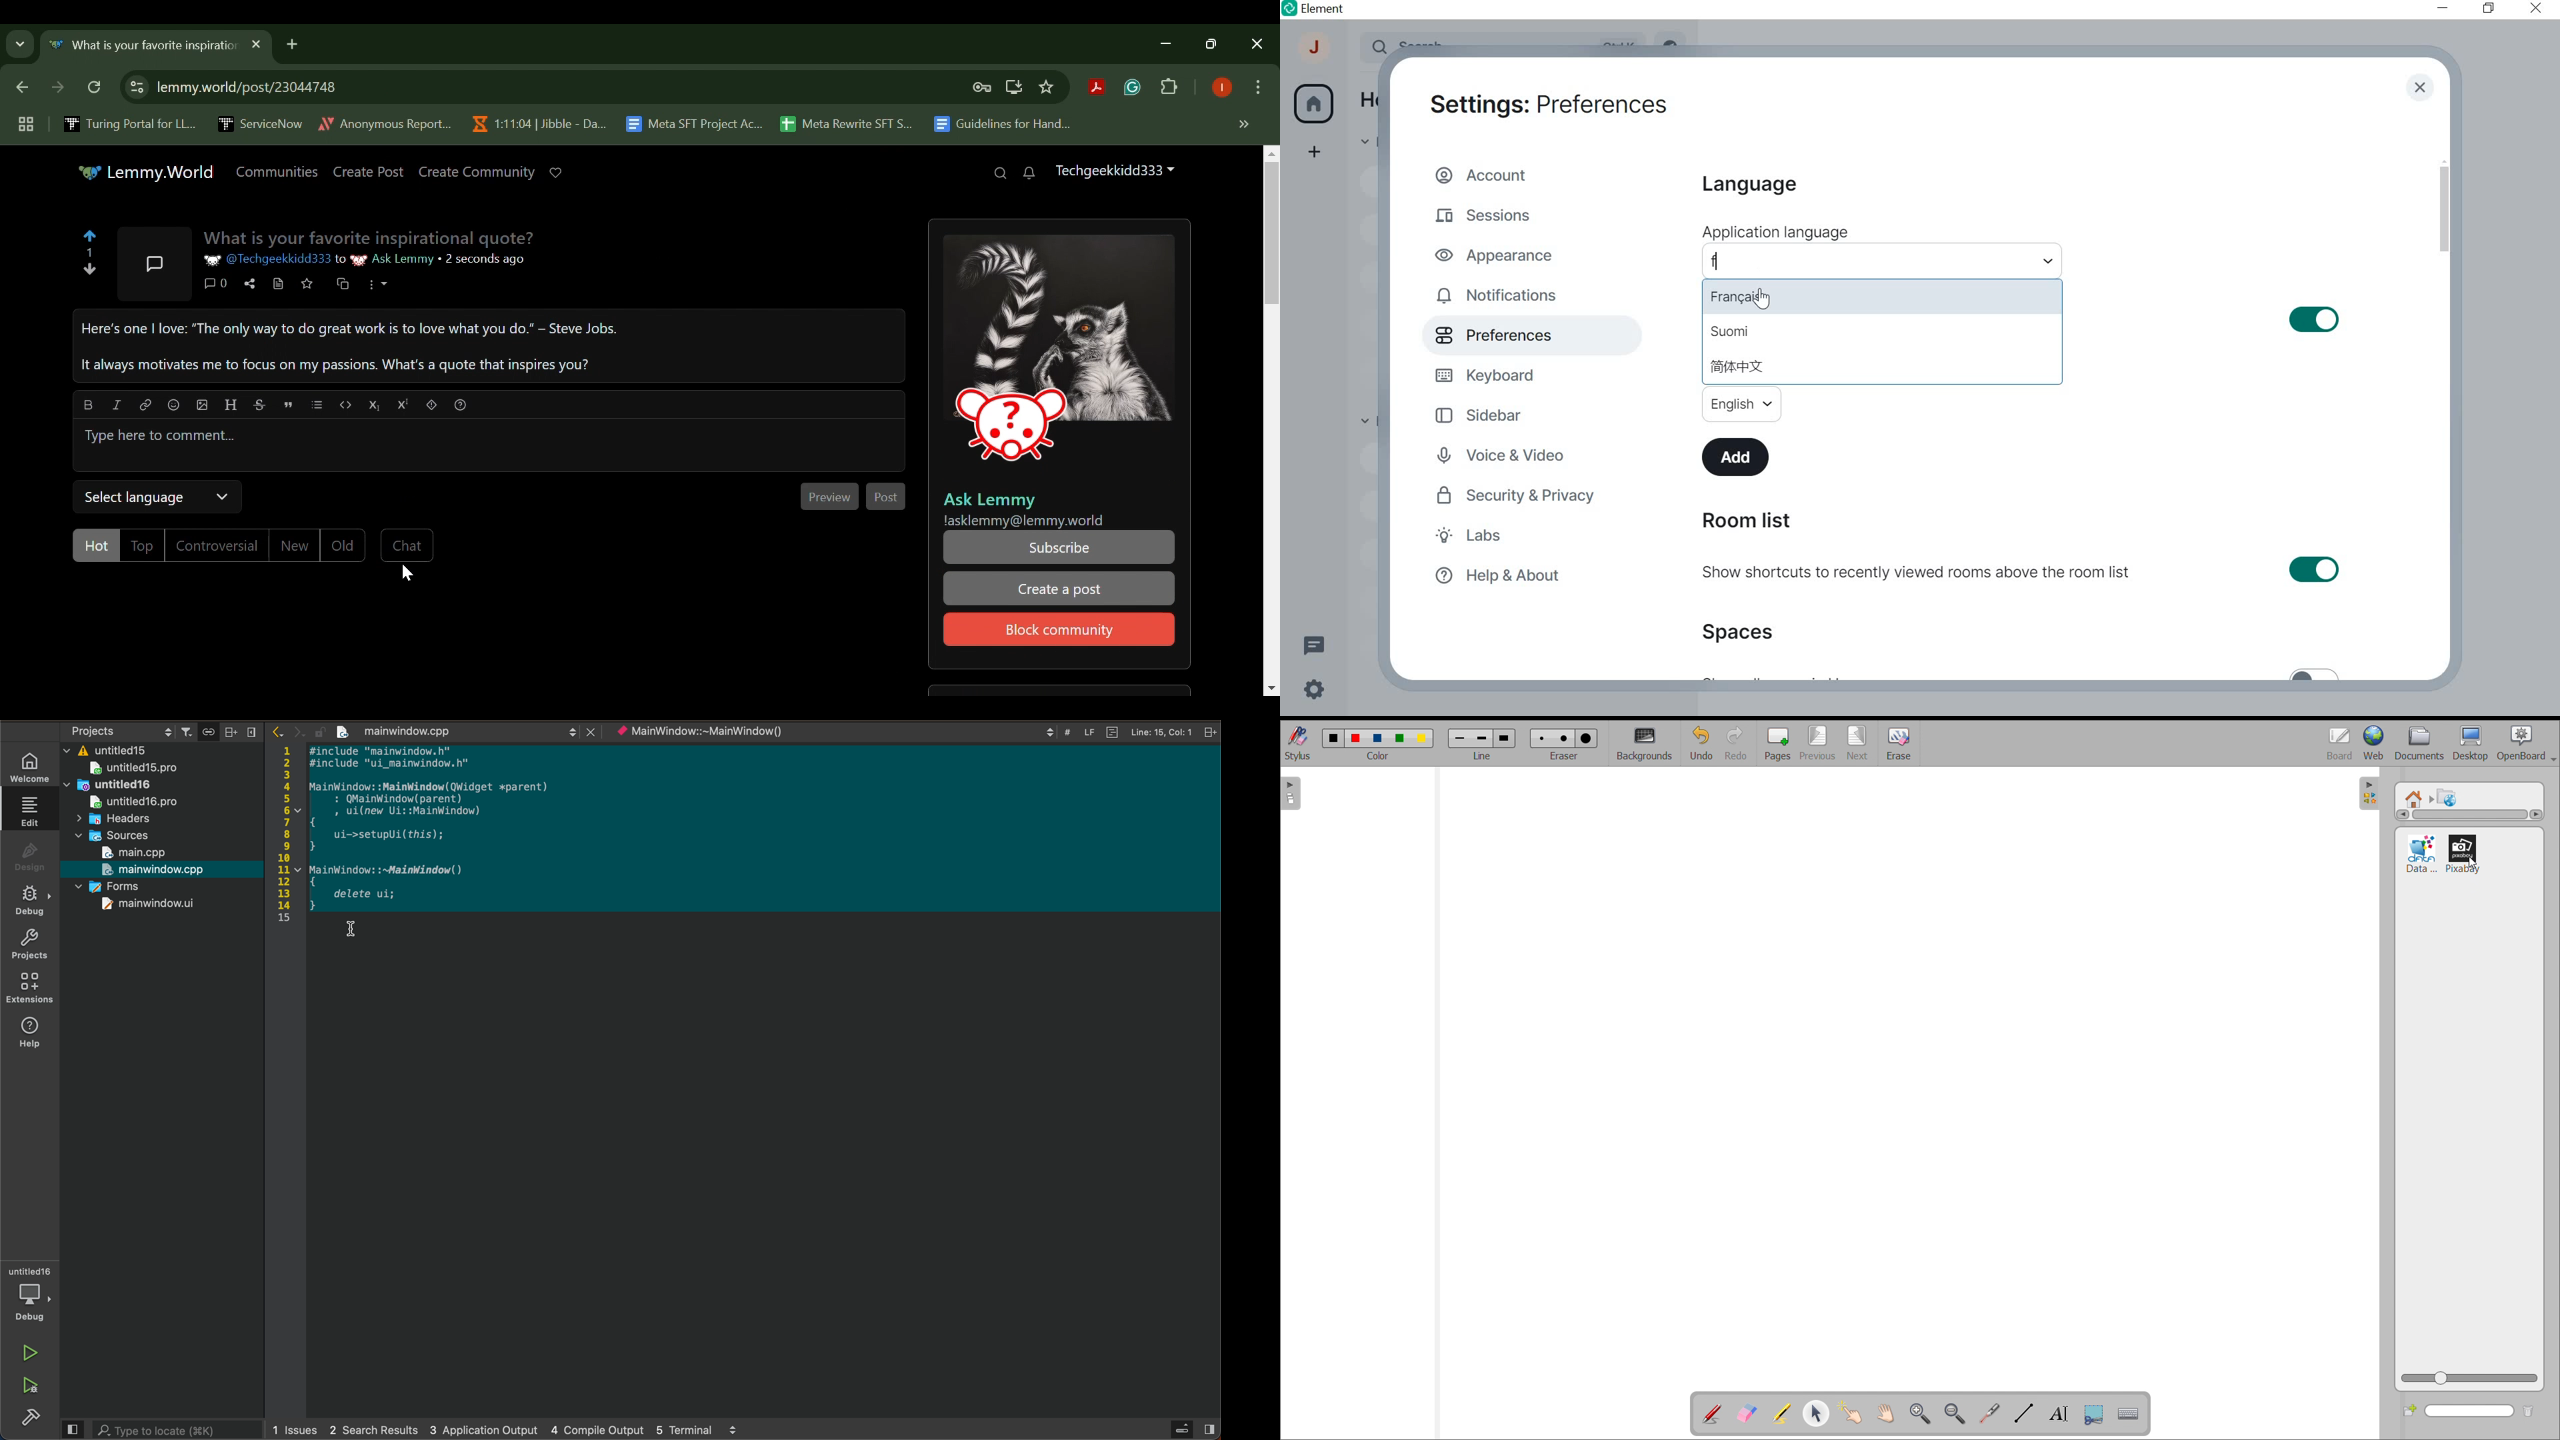 This screenshot has height=1456, width=2576. What do you see at coordinates (835, 731) in the screenshot?
I see `* MainWindow::~MainWindow()` at bounding box center [835, 731].